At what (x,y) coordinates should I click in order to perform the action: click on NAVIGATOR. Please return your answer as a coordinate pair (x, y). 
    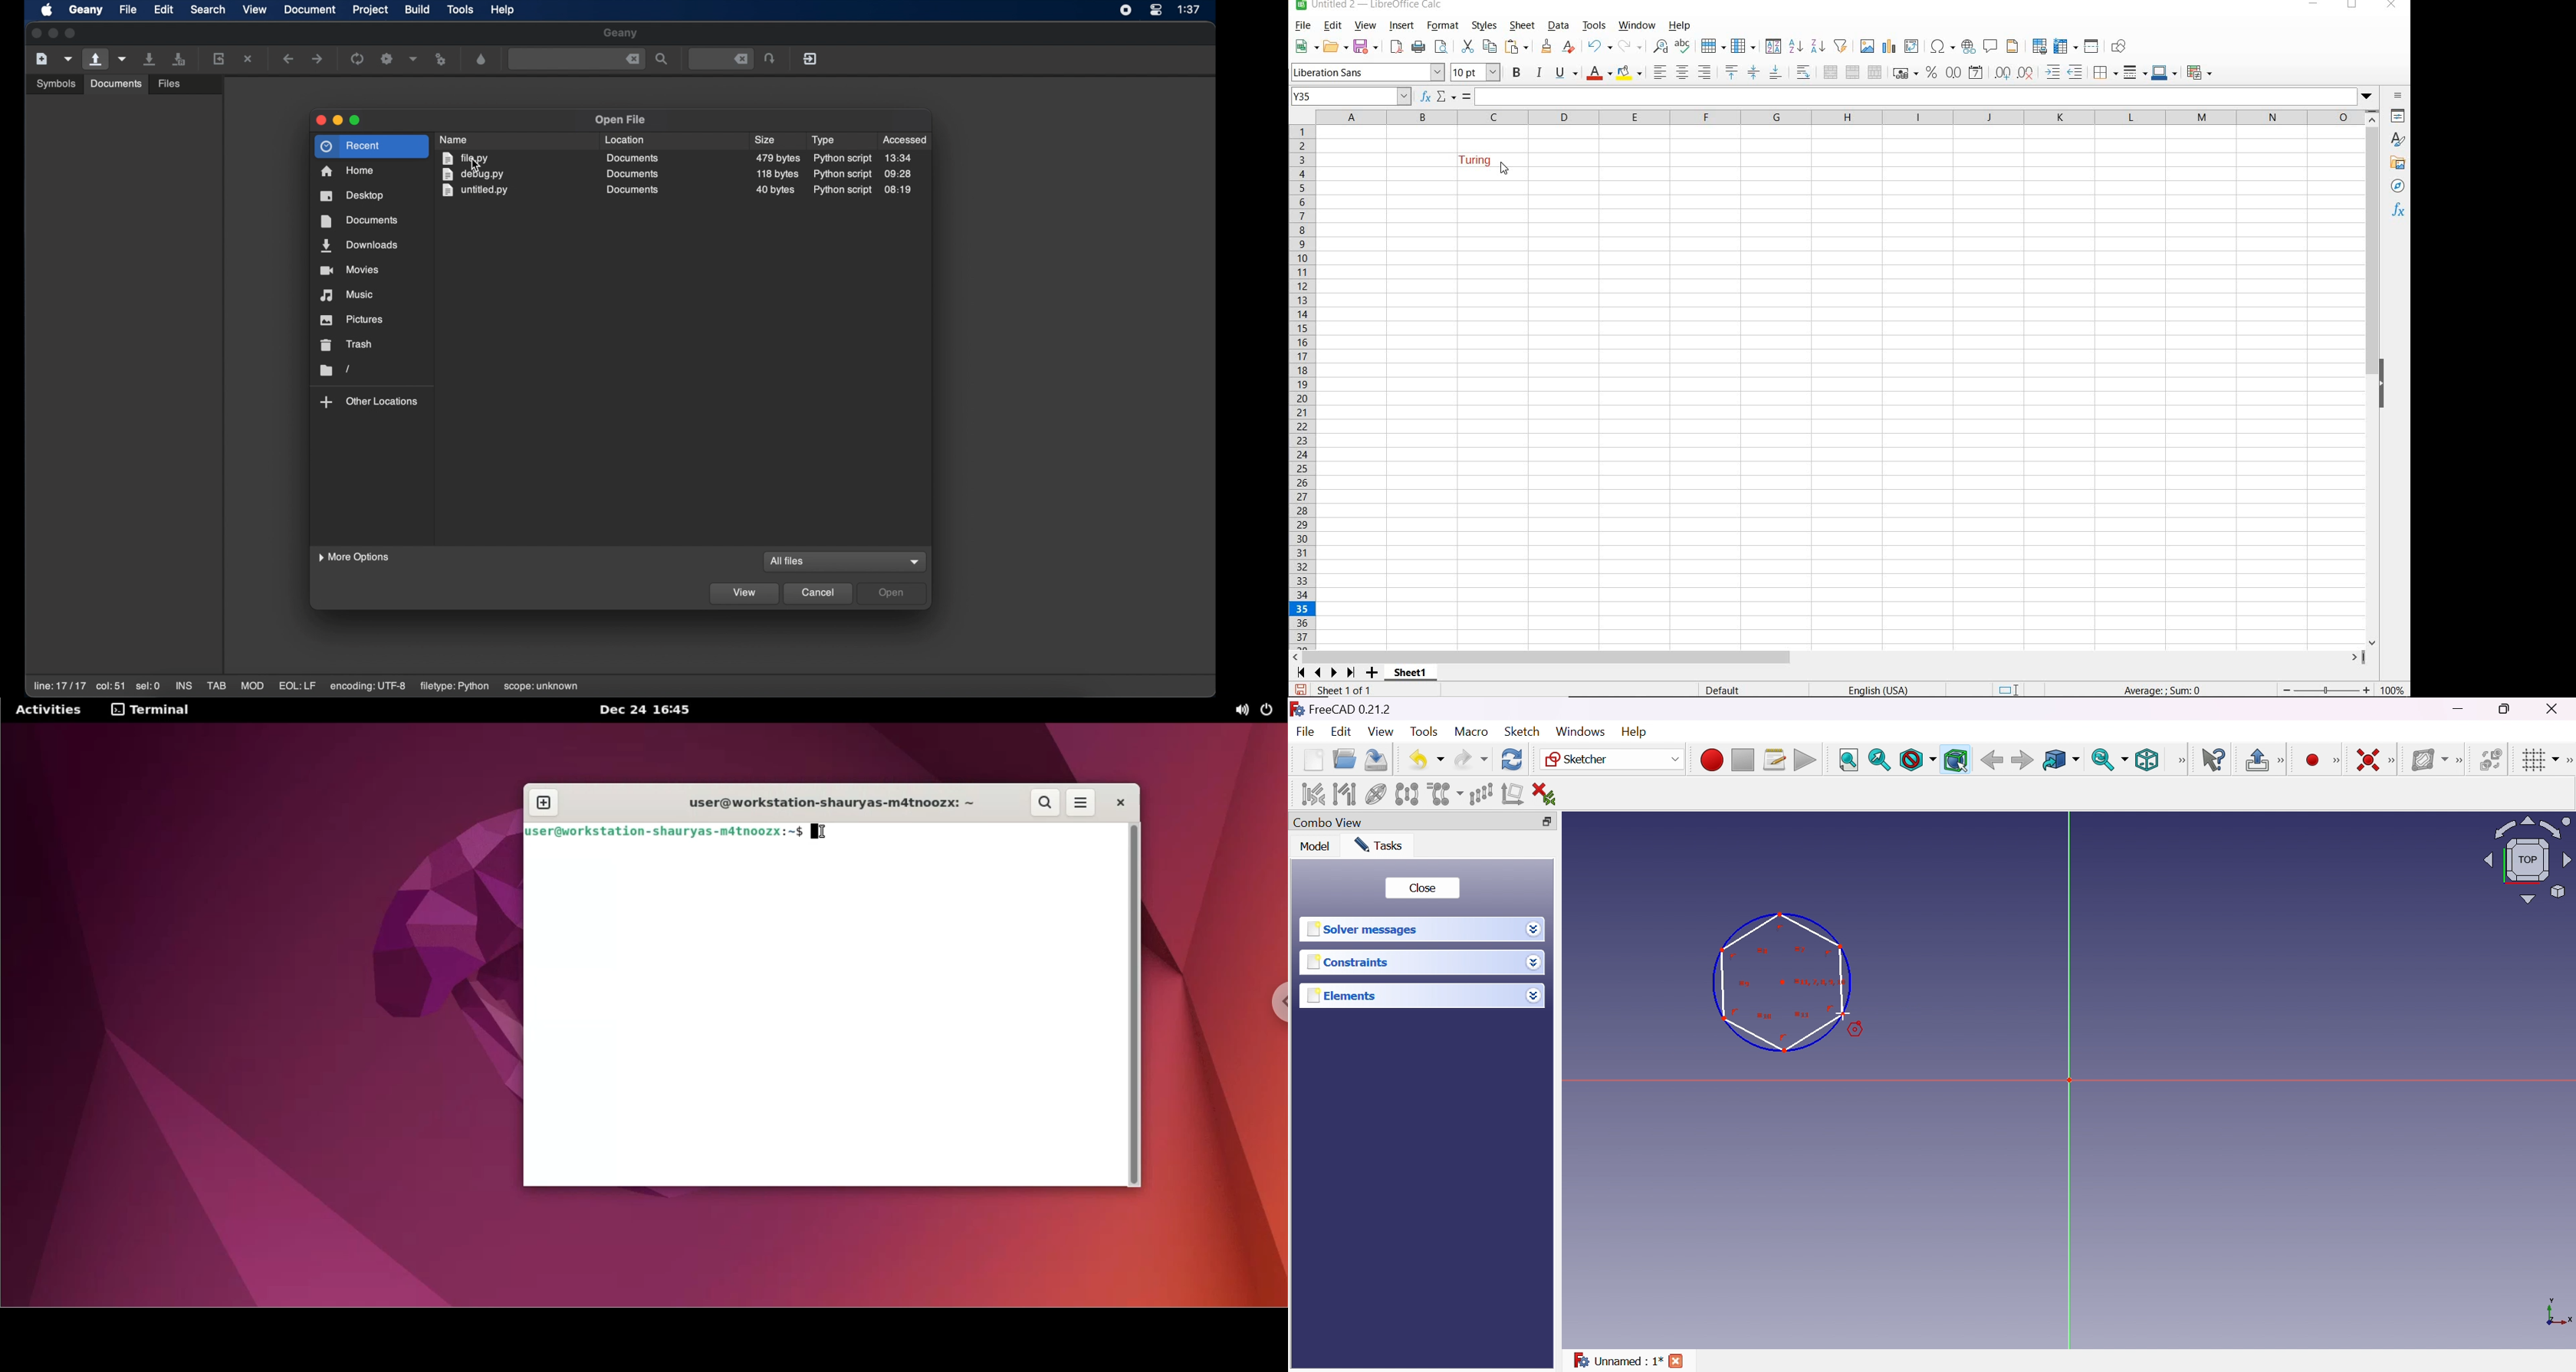
    Looking at the image, I should click on (2399, 187).